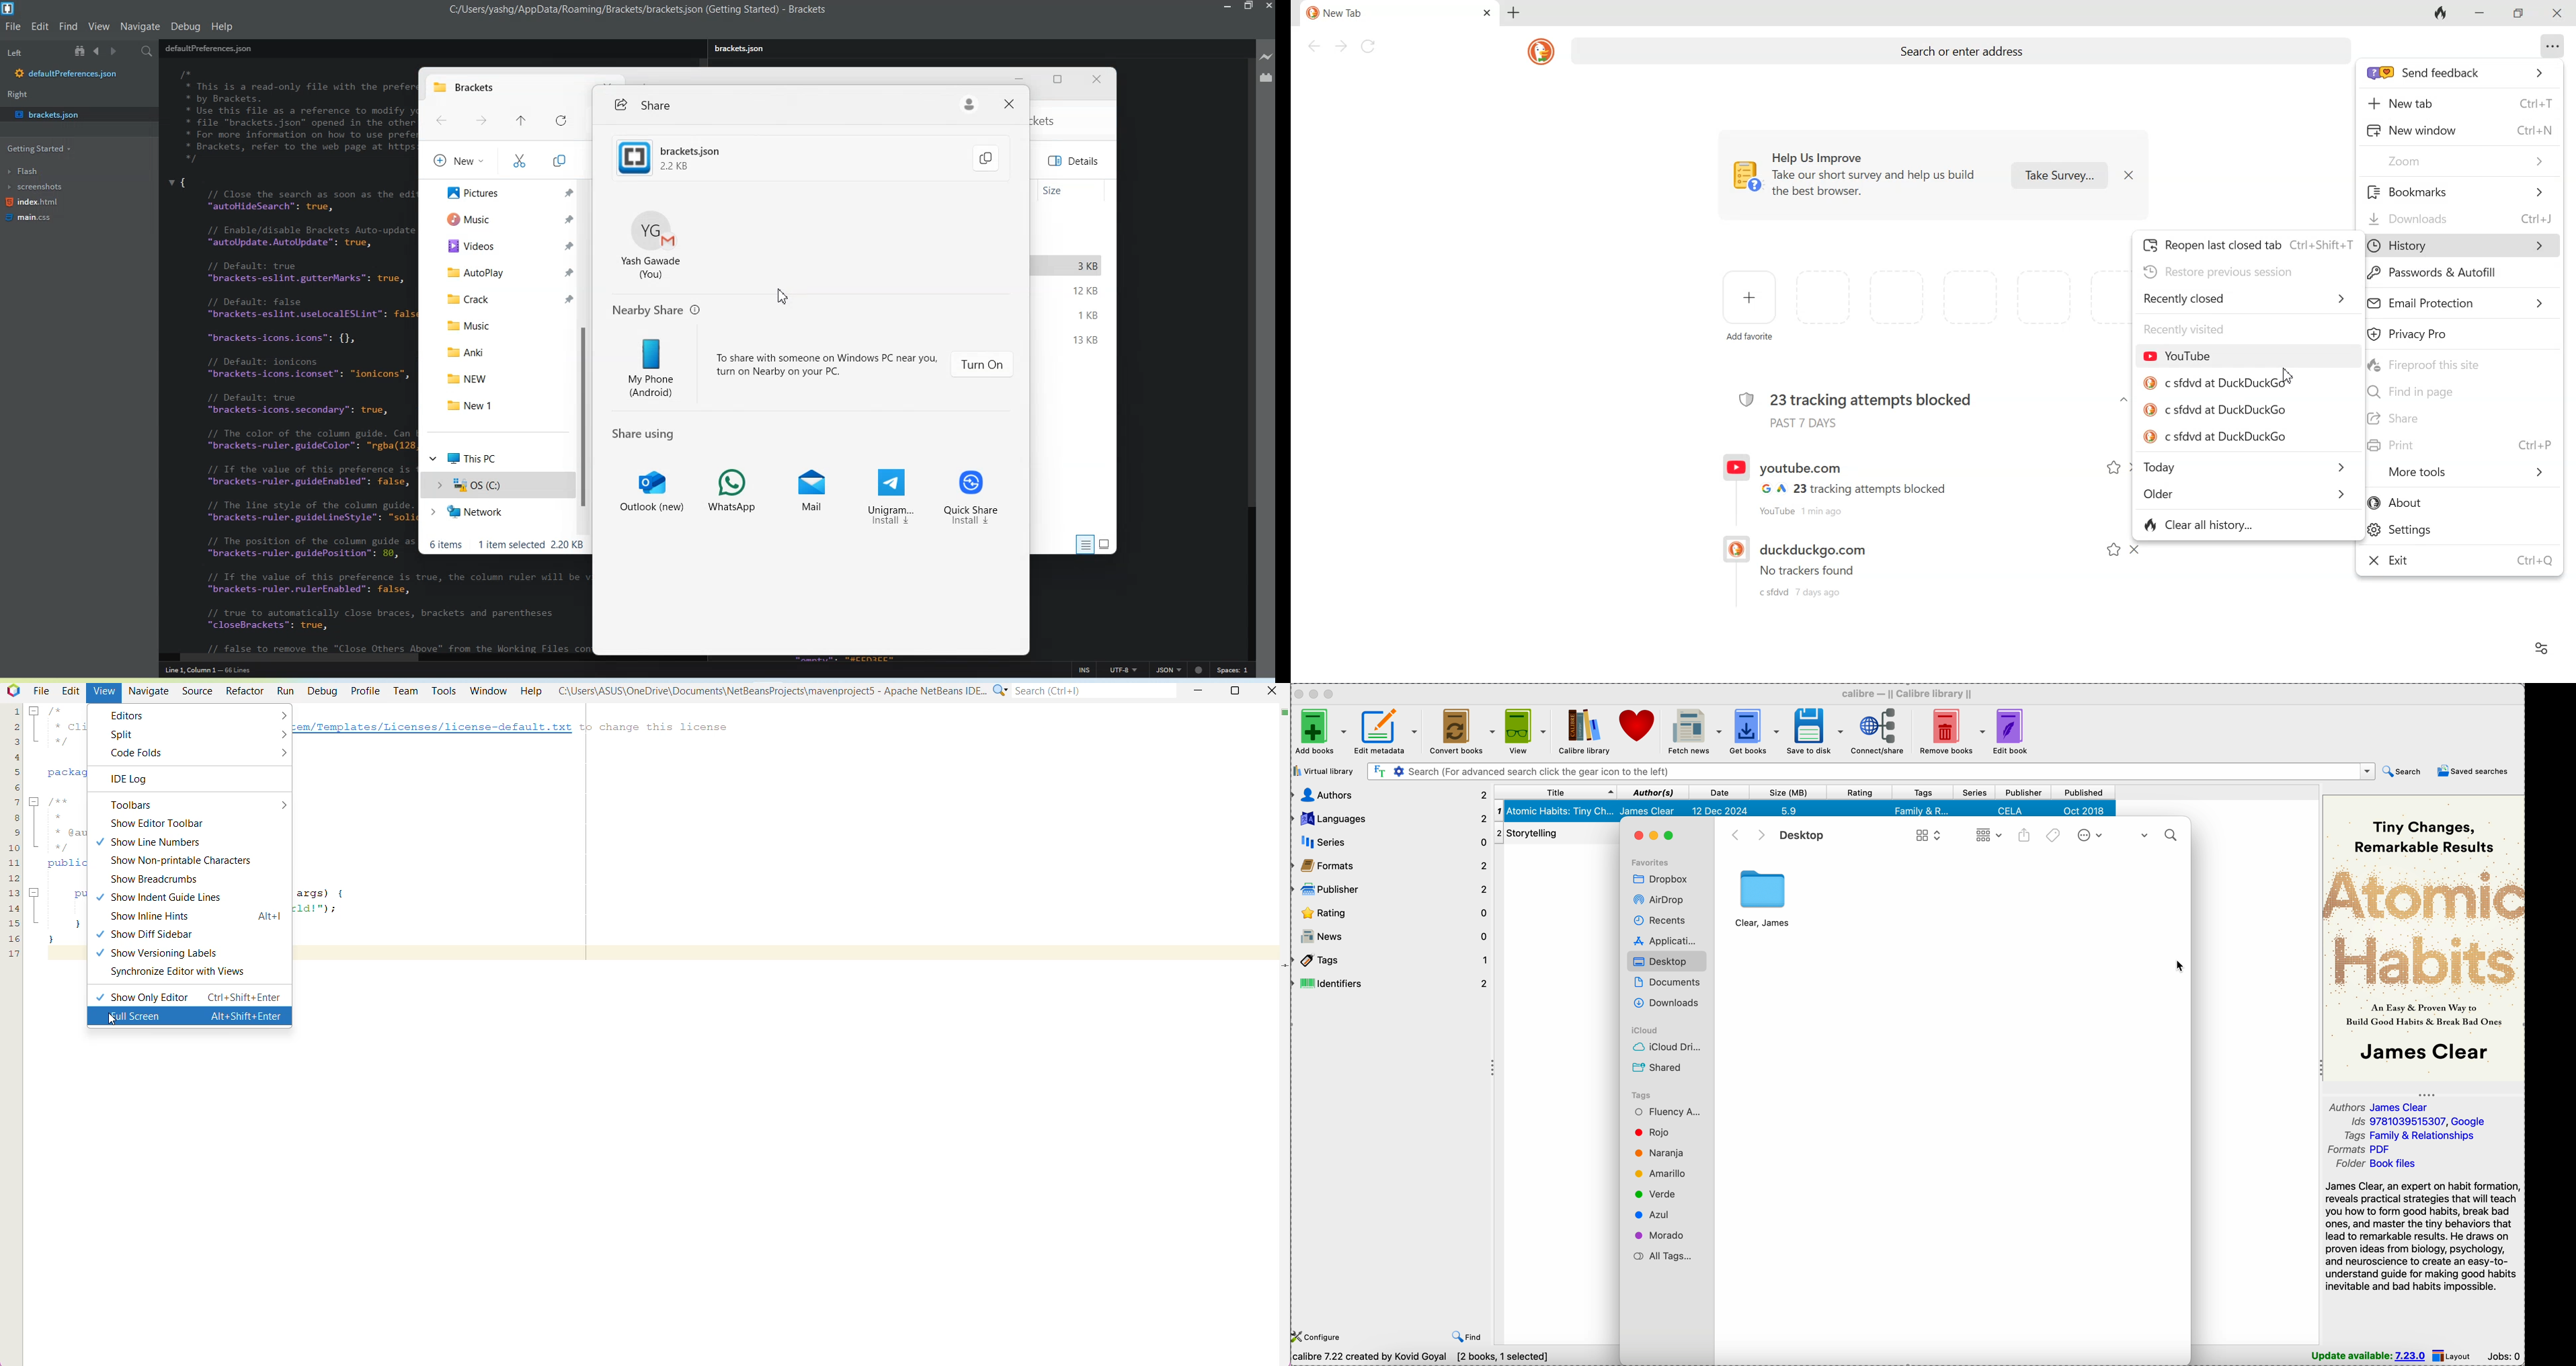  What do you see at coordinates (1639, 836) in the screenshot?
I see `close` at bounding box center [1639, 836].